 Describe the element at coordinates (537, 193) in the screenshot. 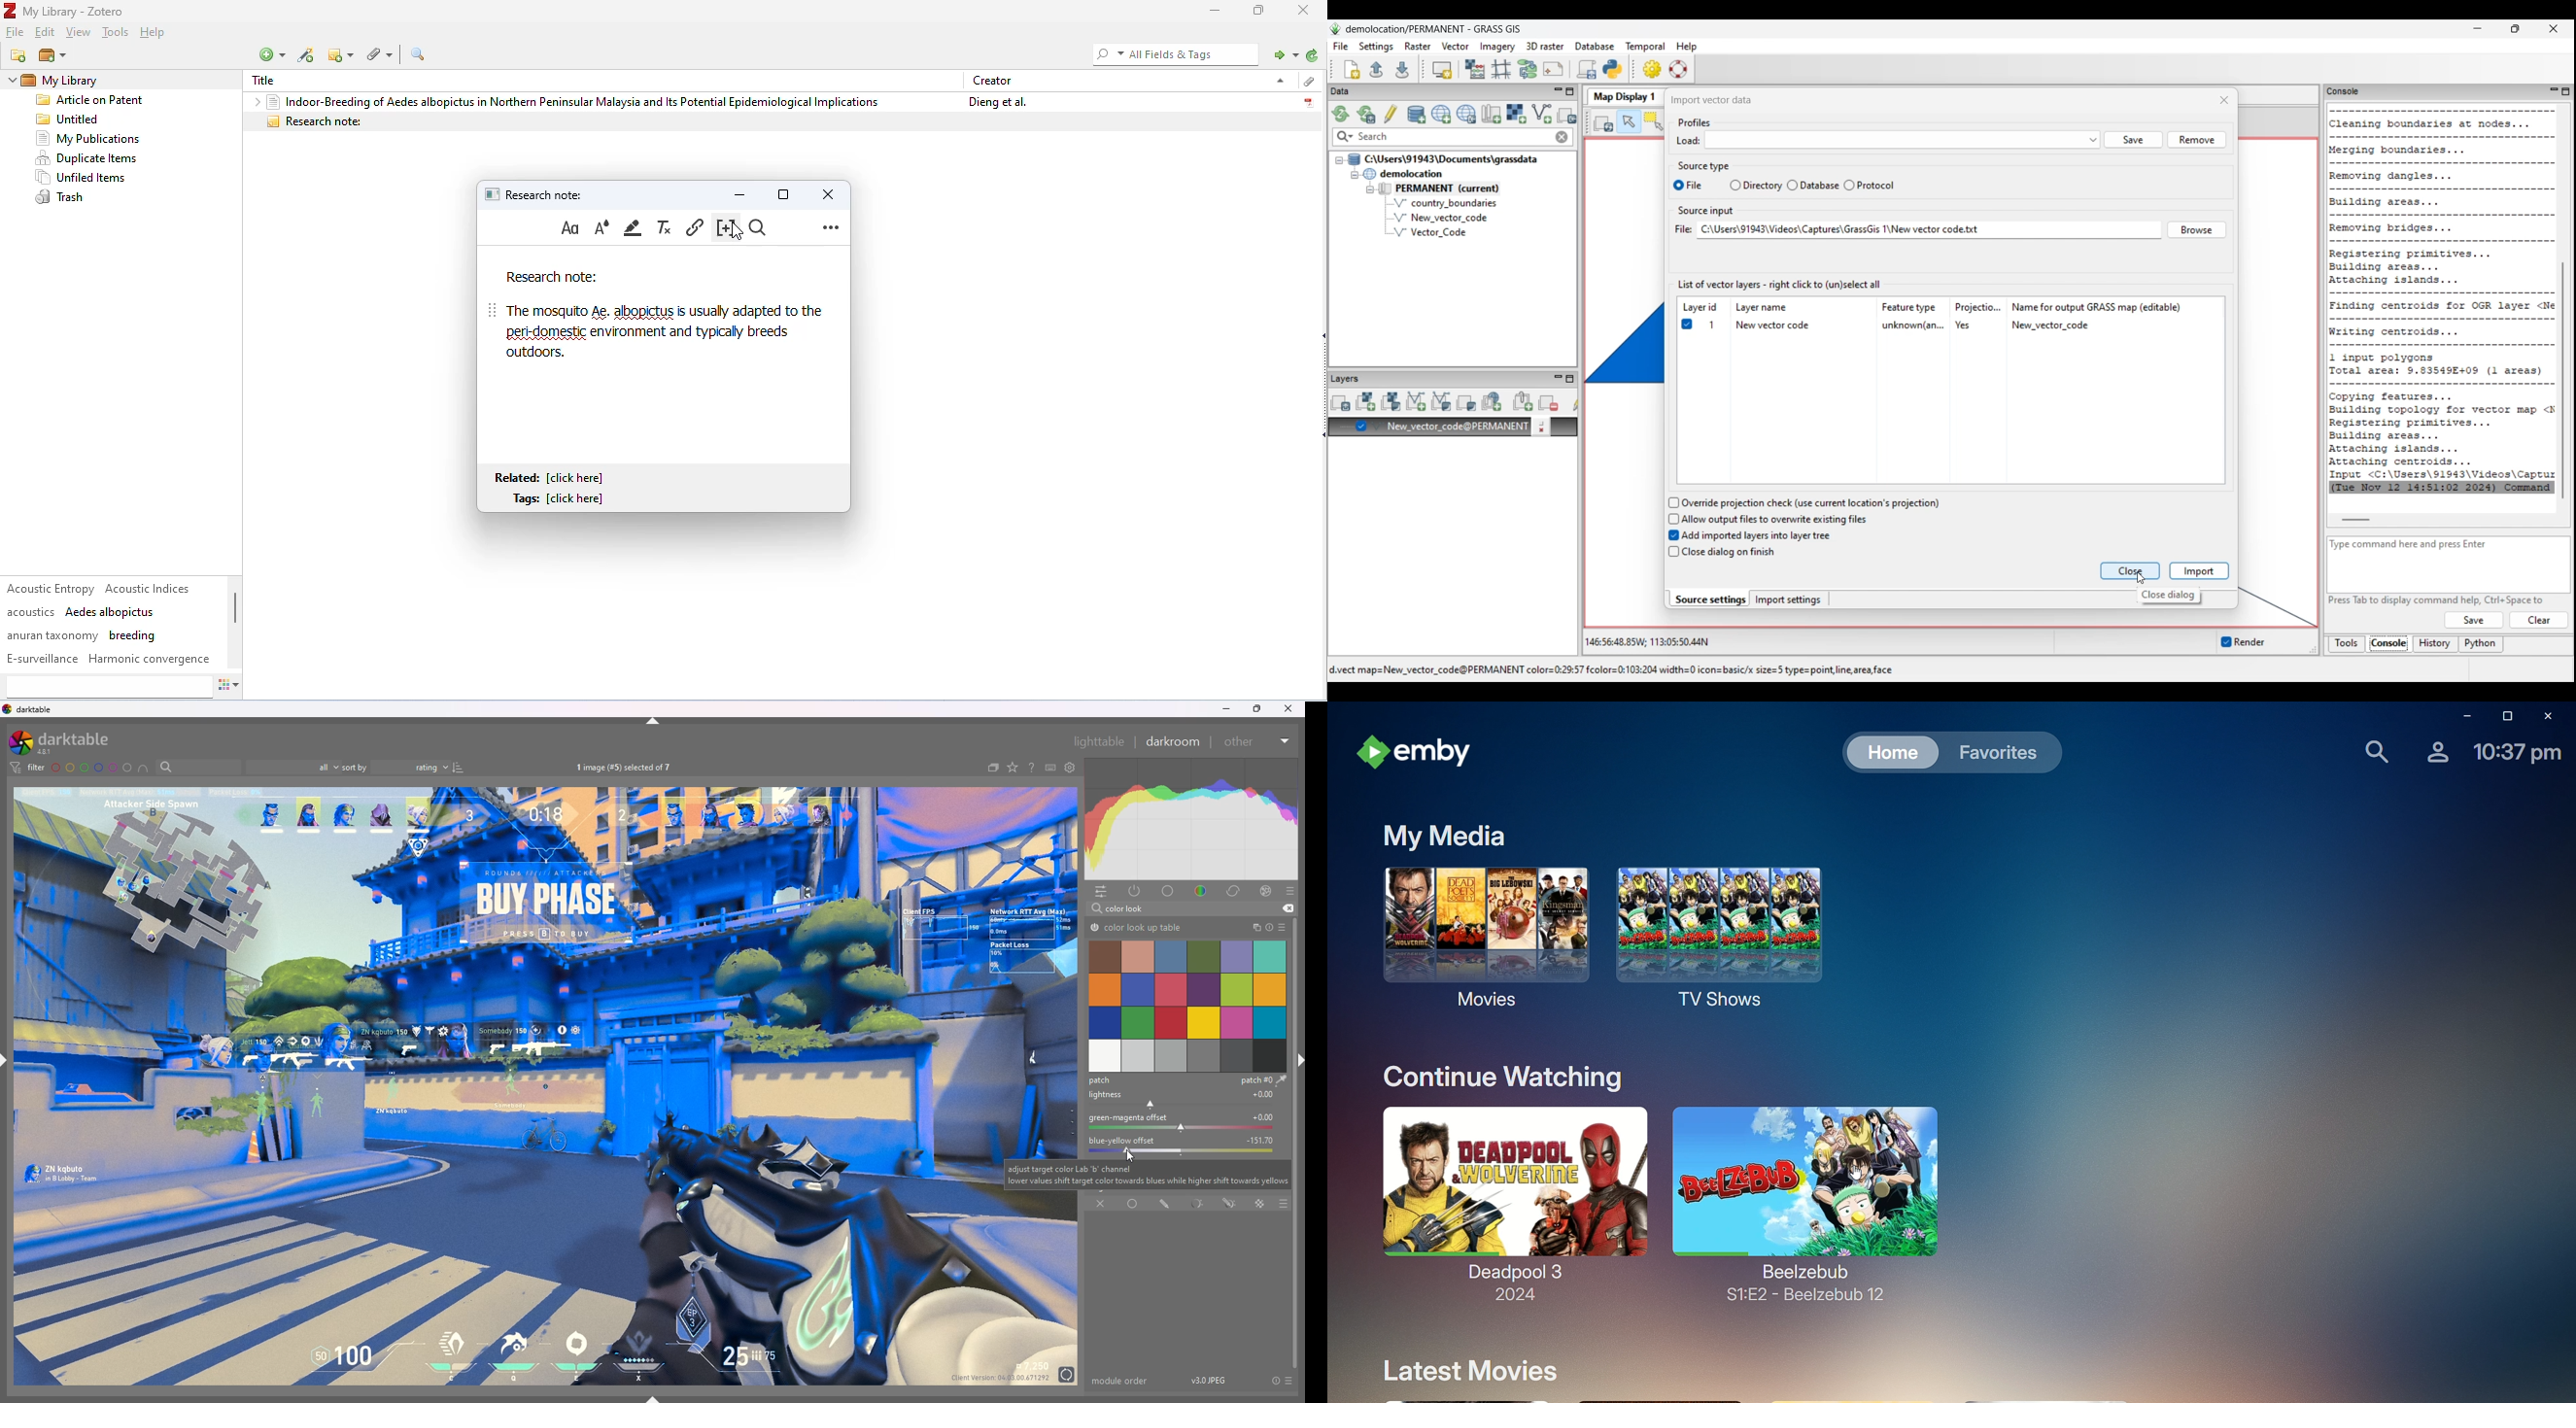

I see `research note` at that location.